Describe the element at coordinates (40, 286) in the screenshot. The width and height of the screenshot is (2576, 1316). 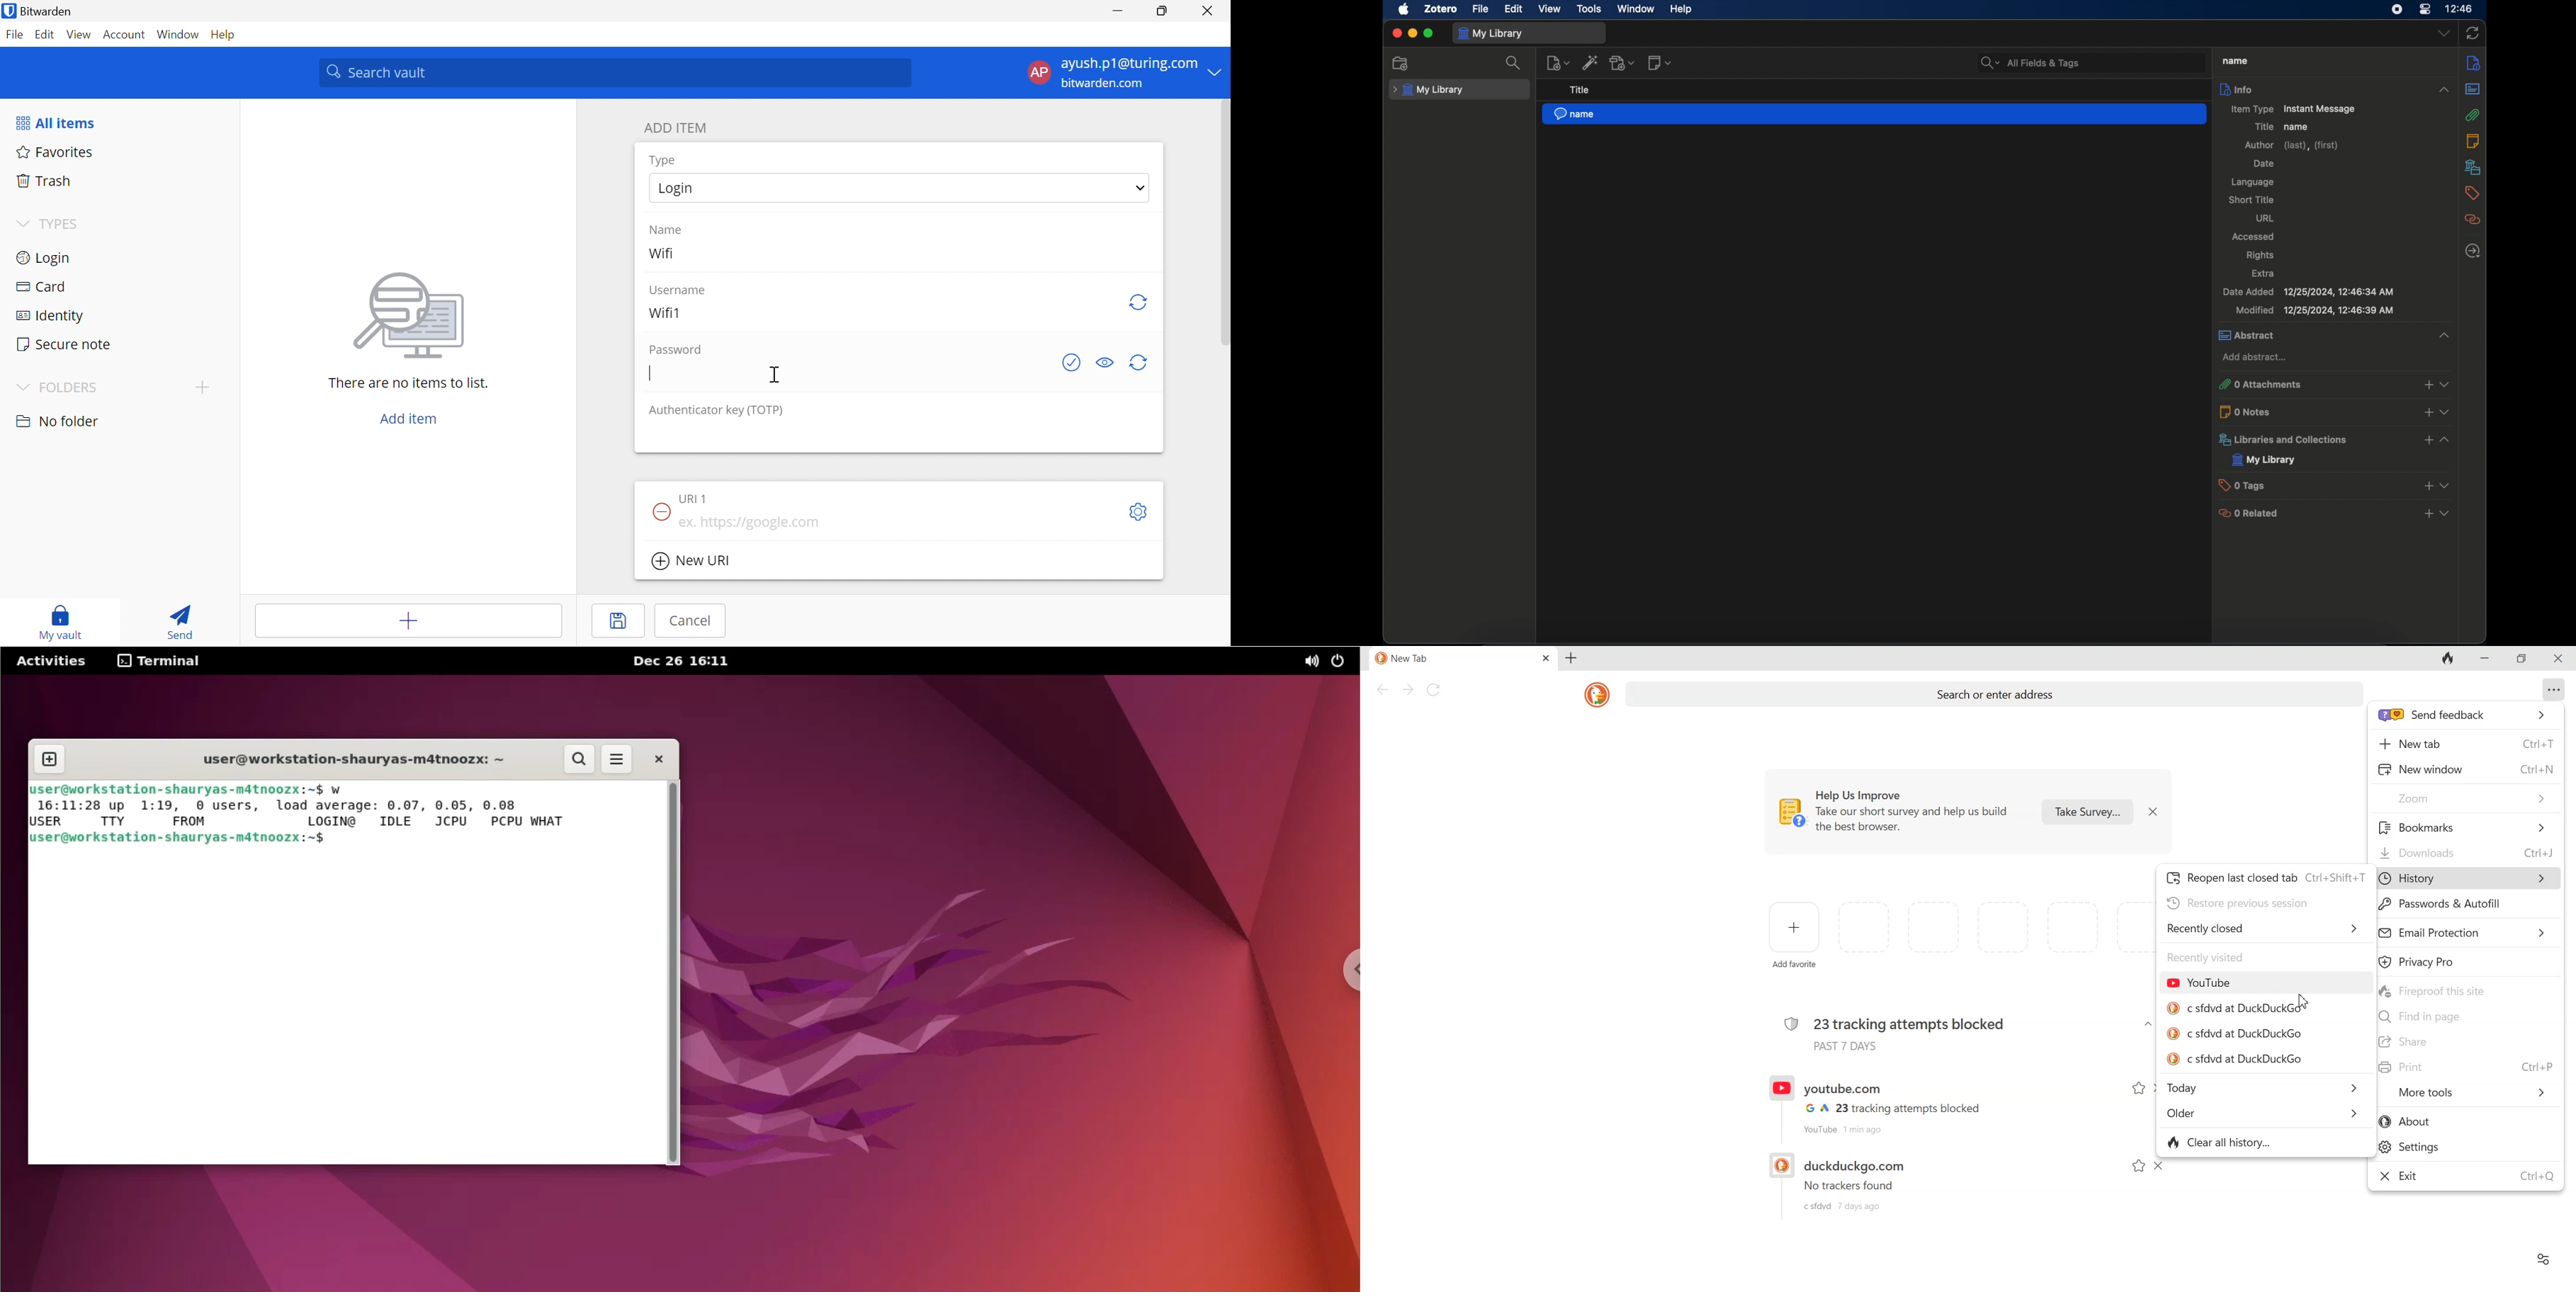
I see `Card` at that location.